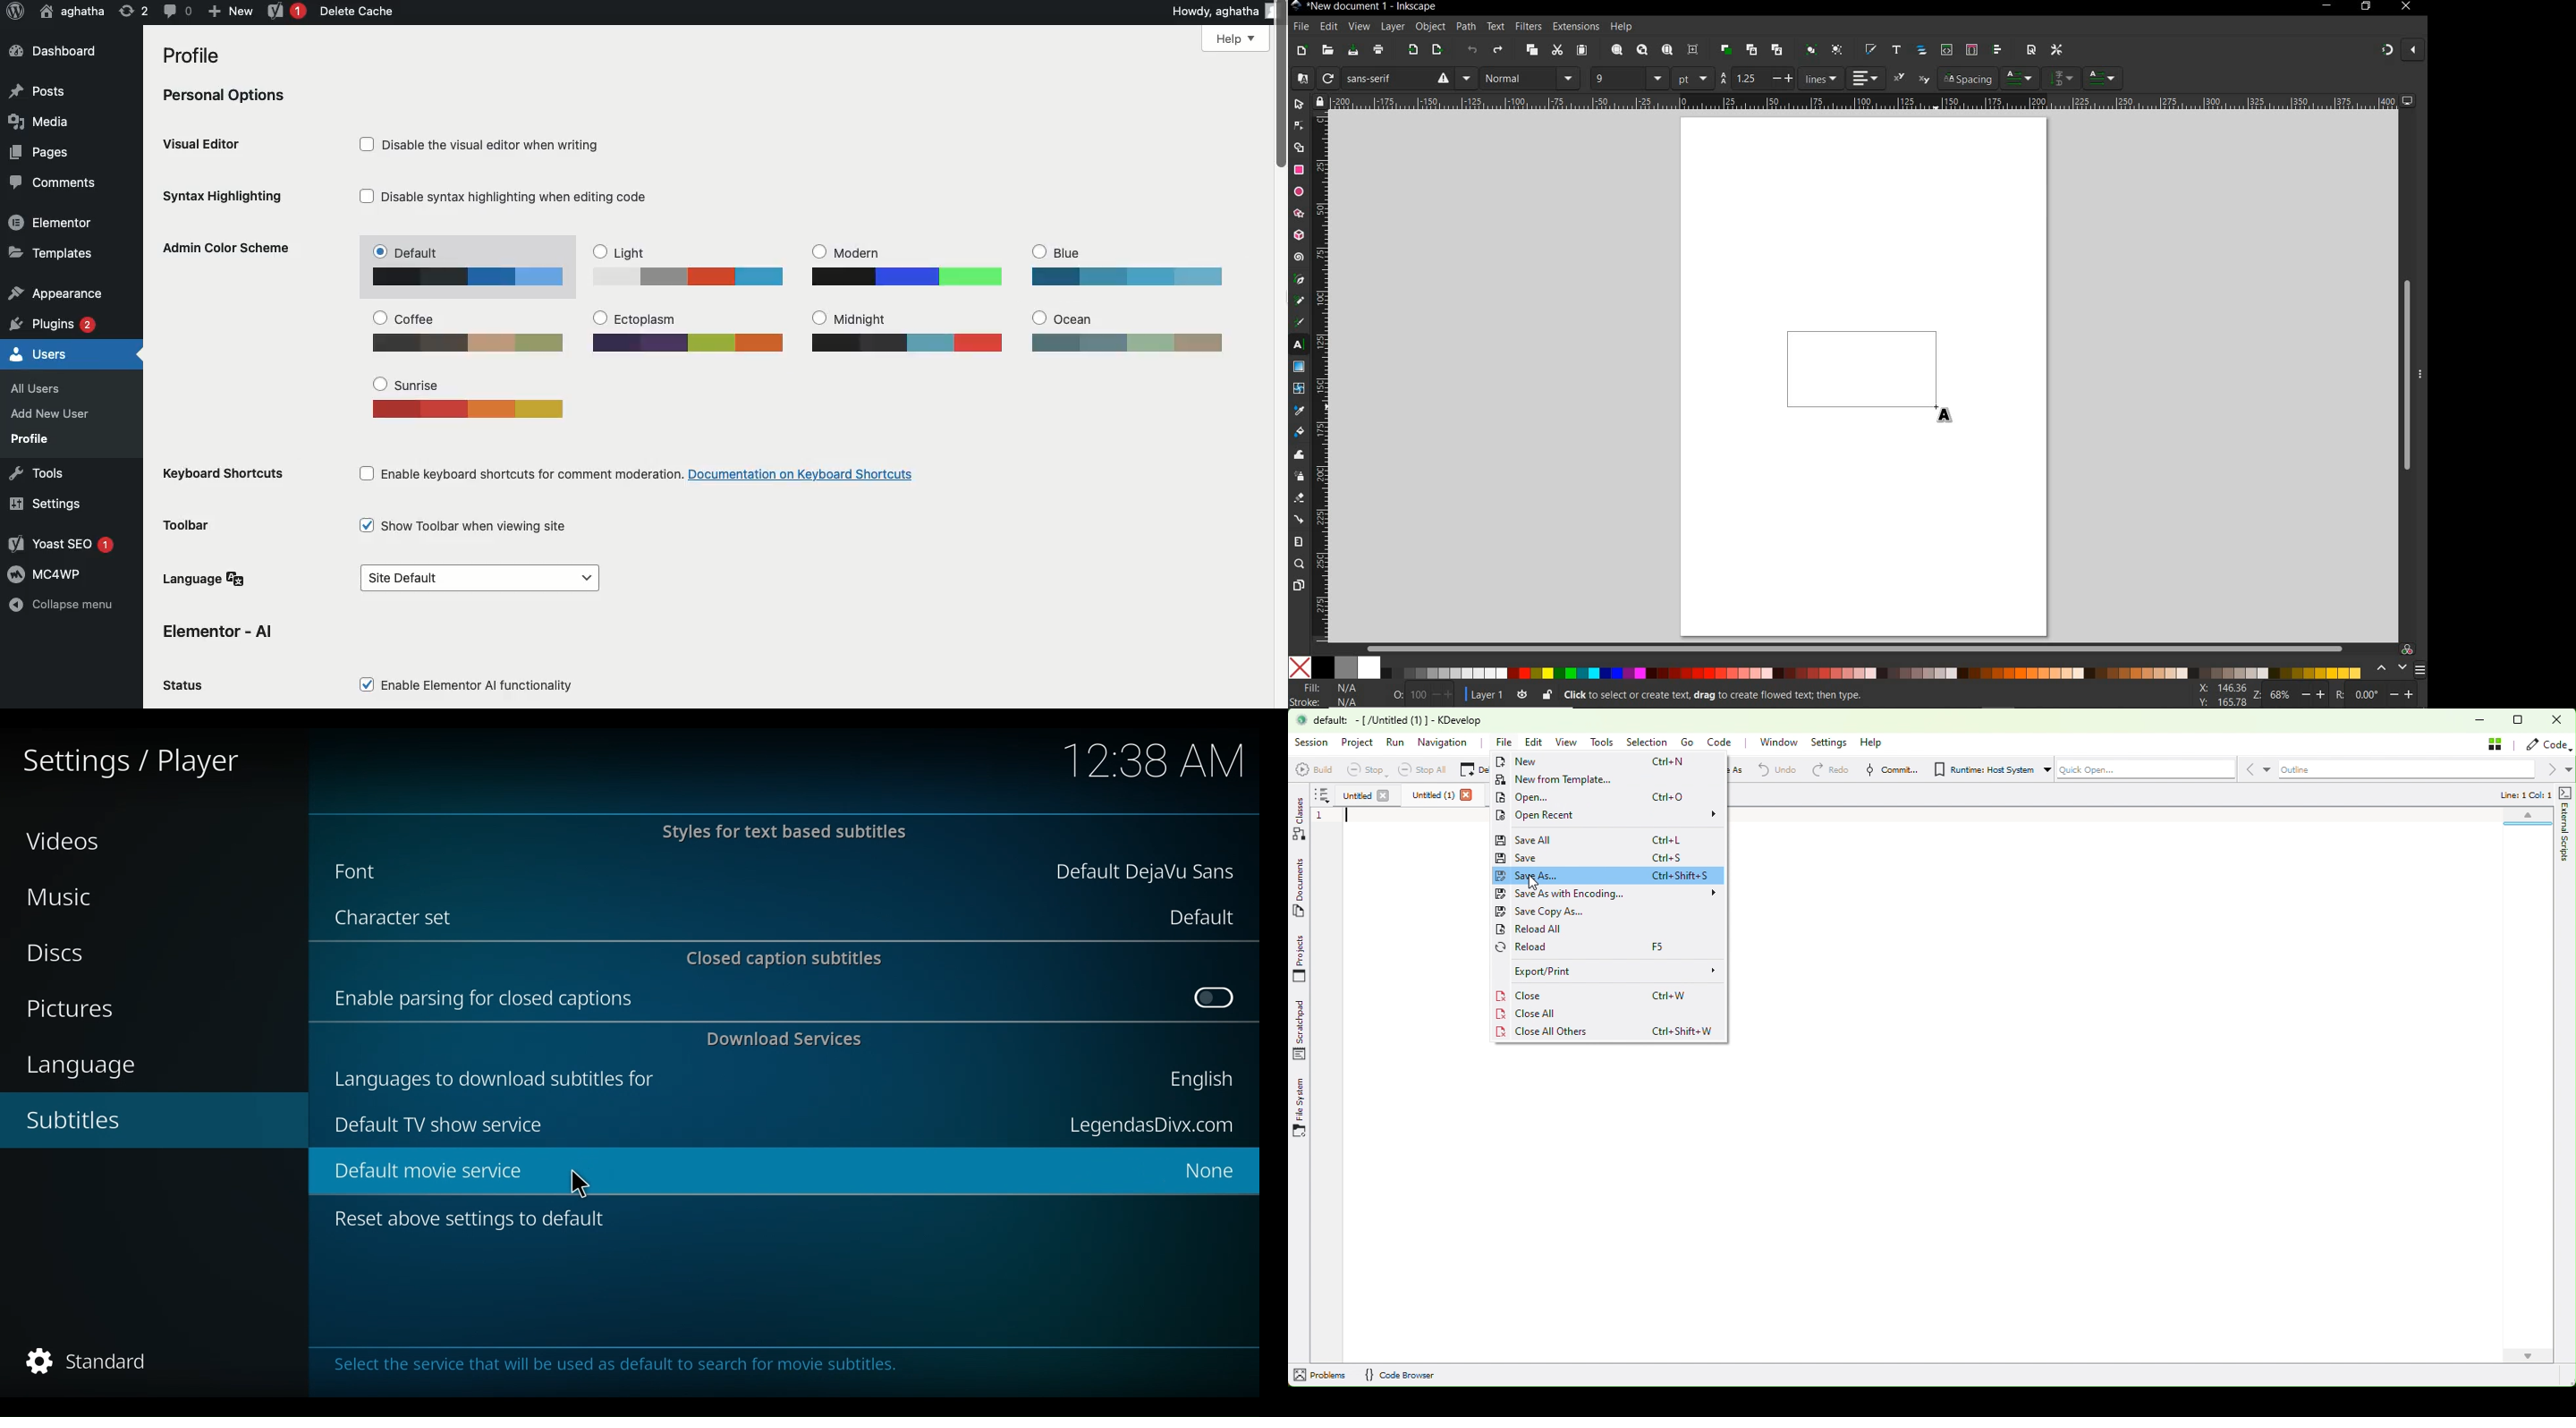 The height and width of the screenshot is (1428, 2576). Describe the element at coordinates (48, 573) in the screenshot. I see `MC4WP` at that location.